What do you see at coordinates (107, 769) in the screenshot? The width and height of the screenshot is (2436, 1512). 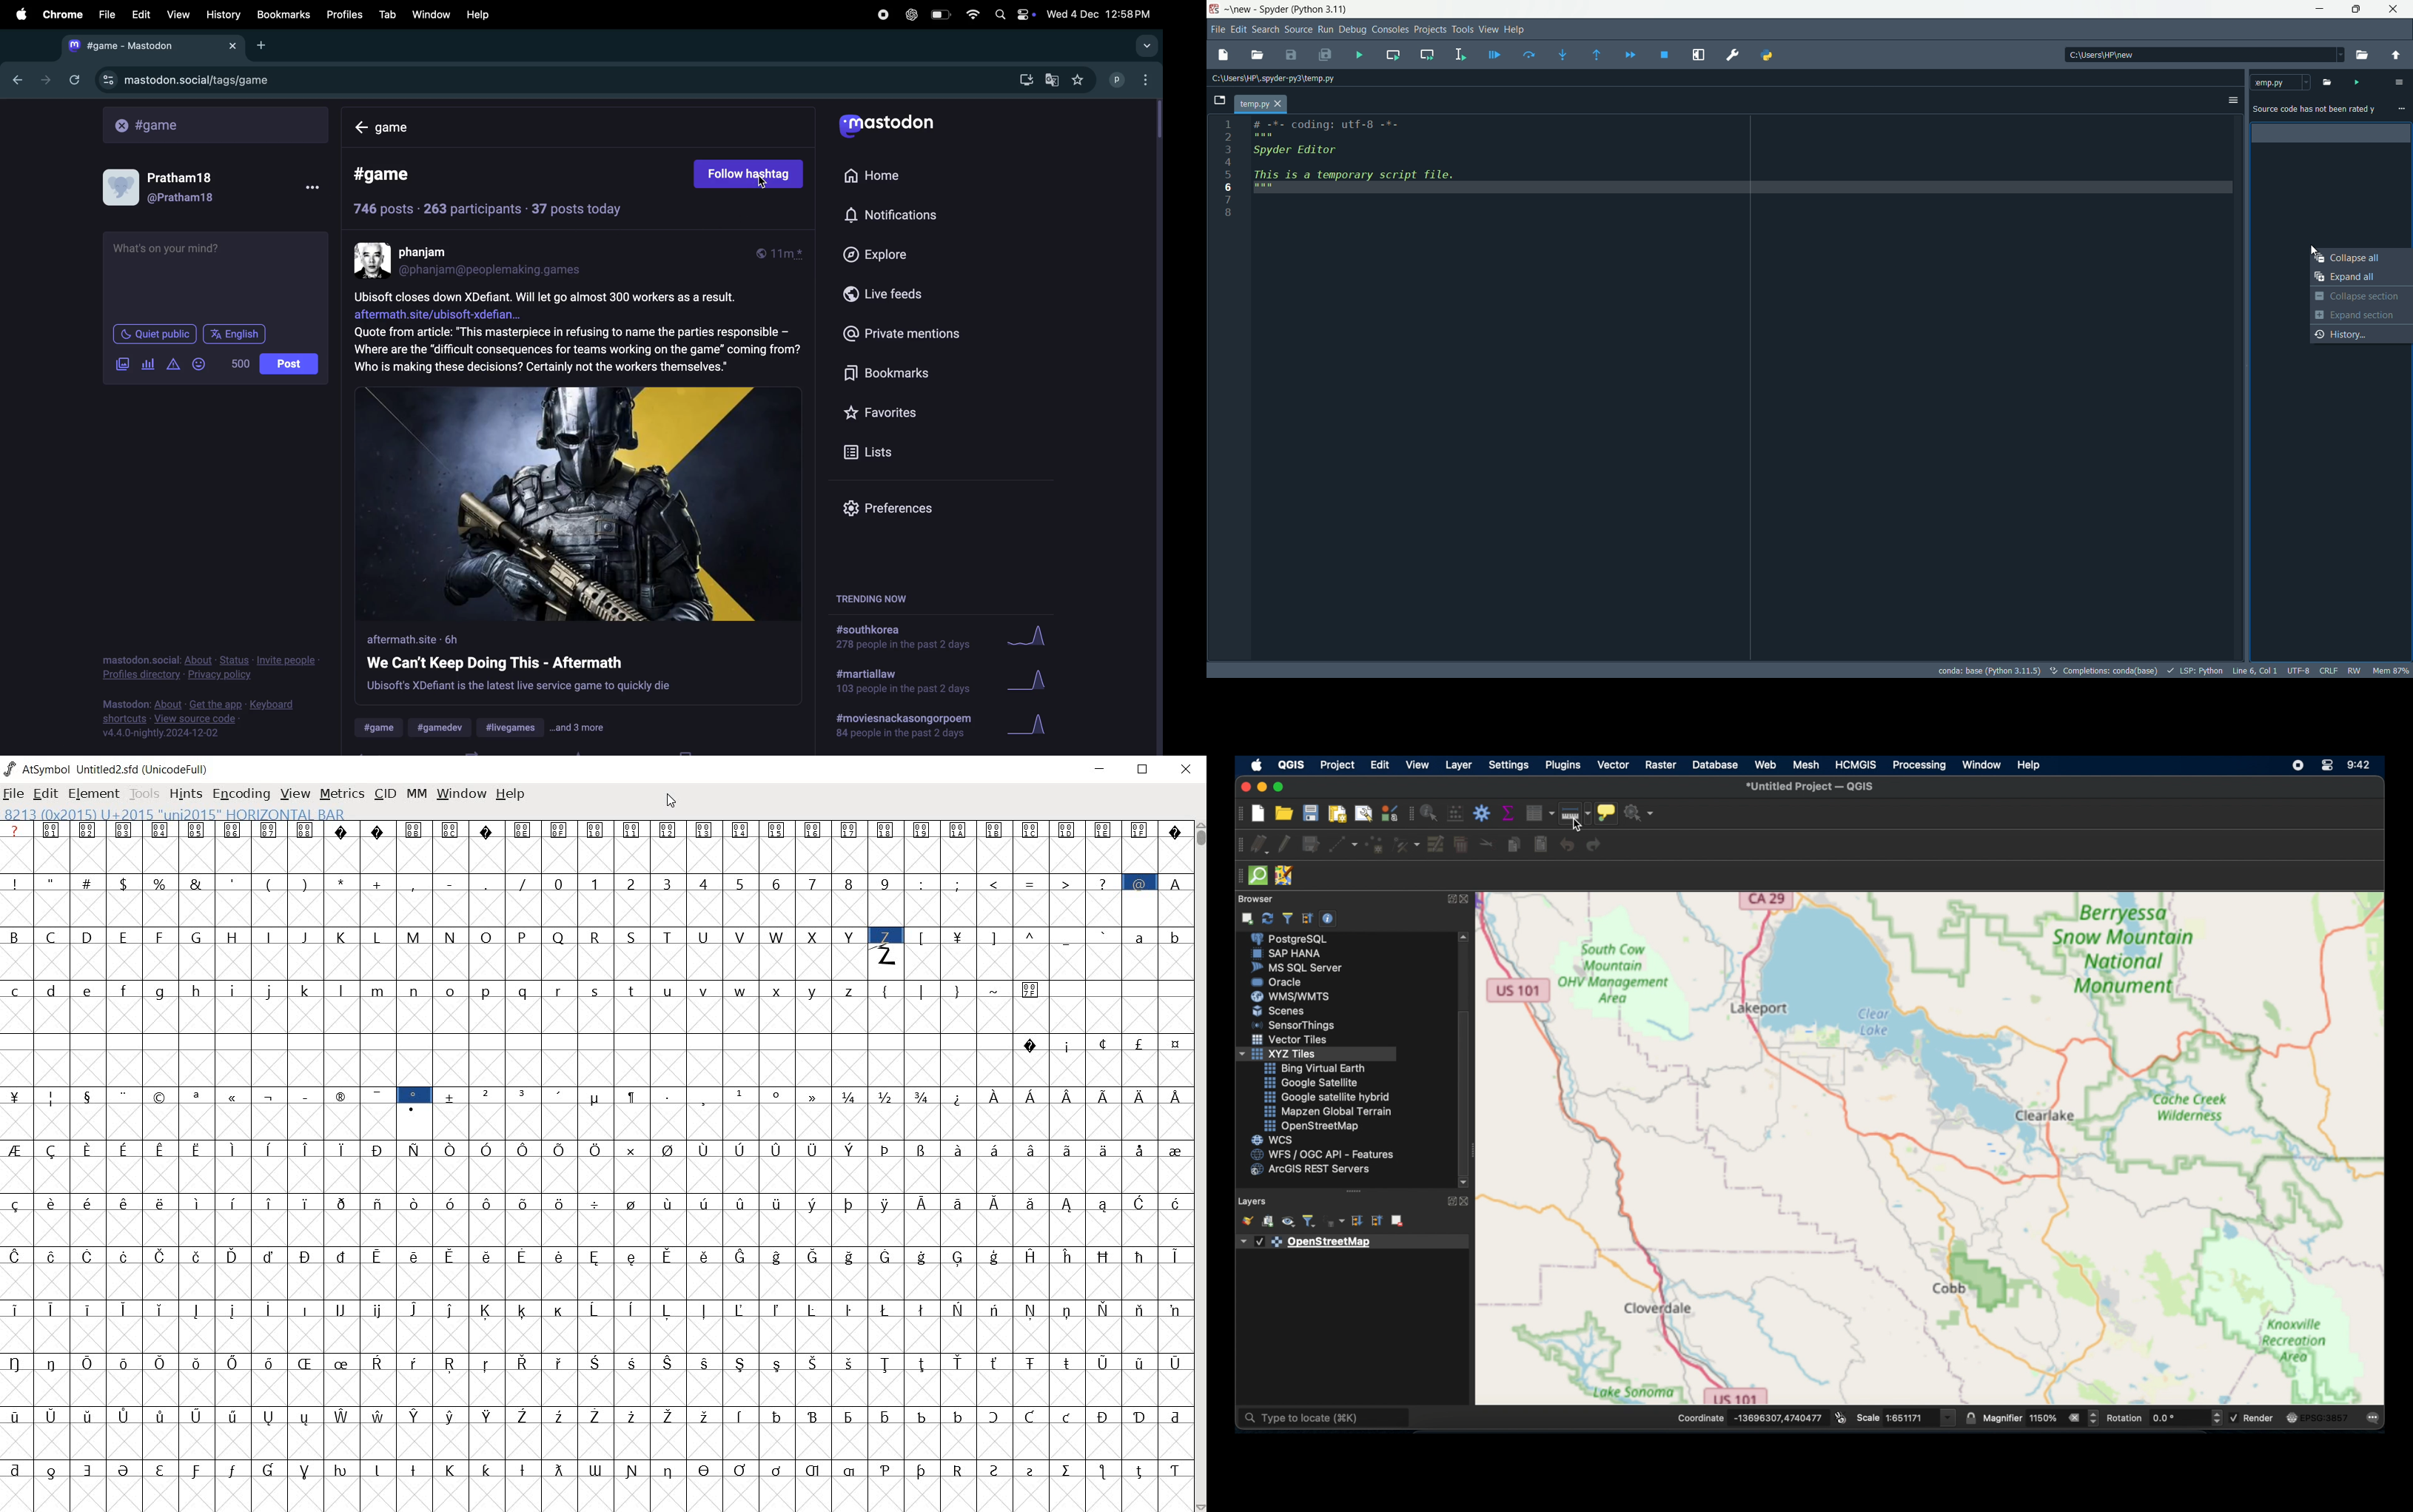 I see `AtSymbol  Untitled2.sfd (UnicodeFull)` at bounding box center [107, 769].